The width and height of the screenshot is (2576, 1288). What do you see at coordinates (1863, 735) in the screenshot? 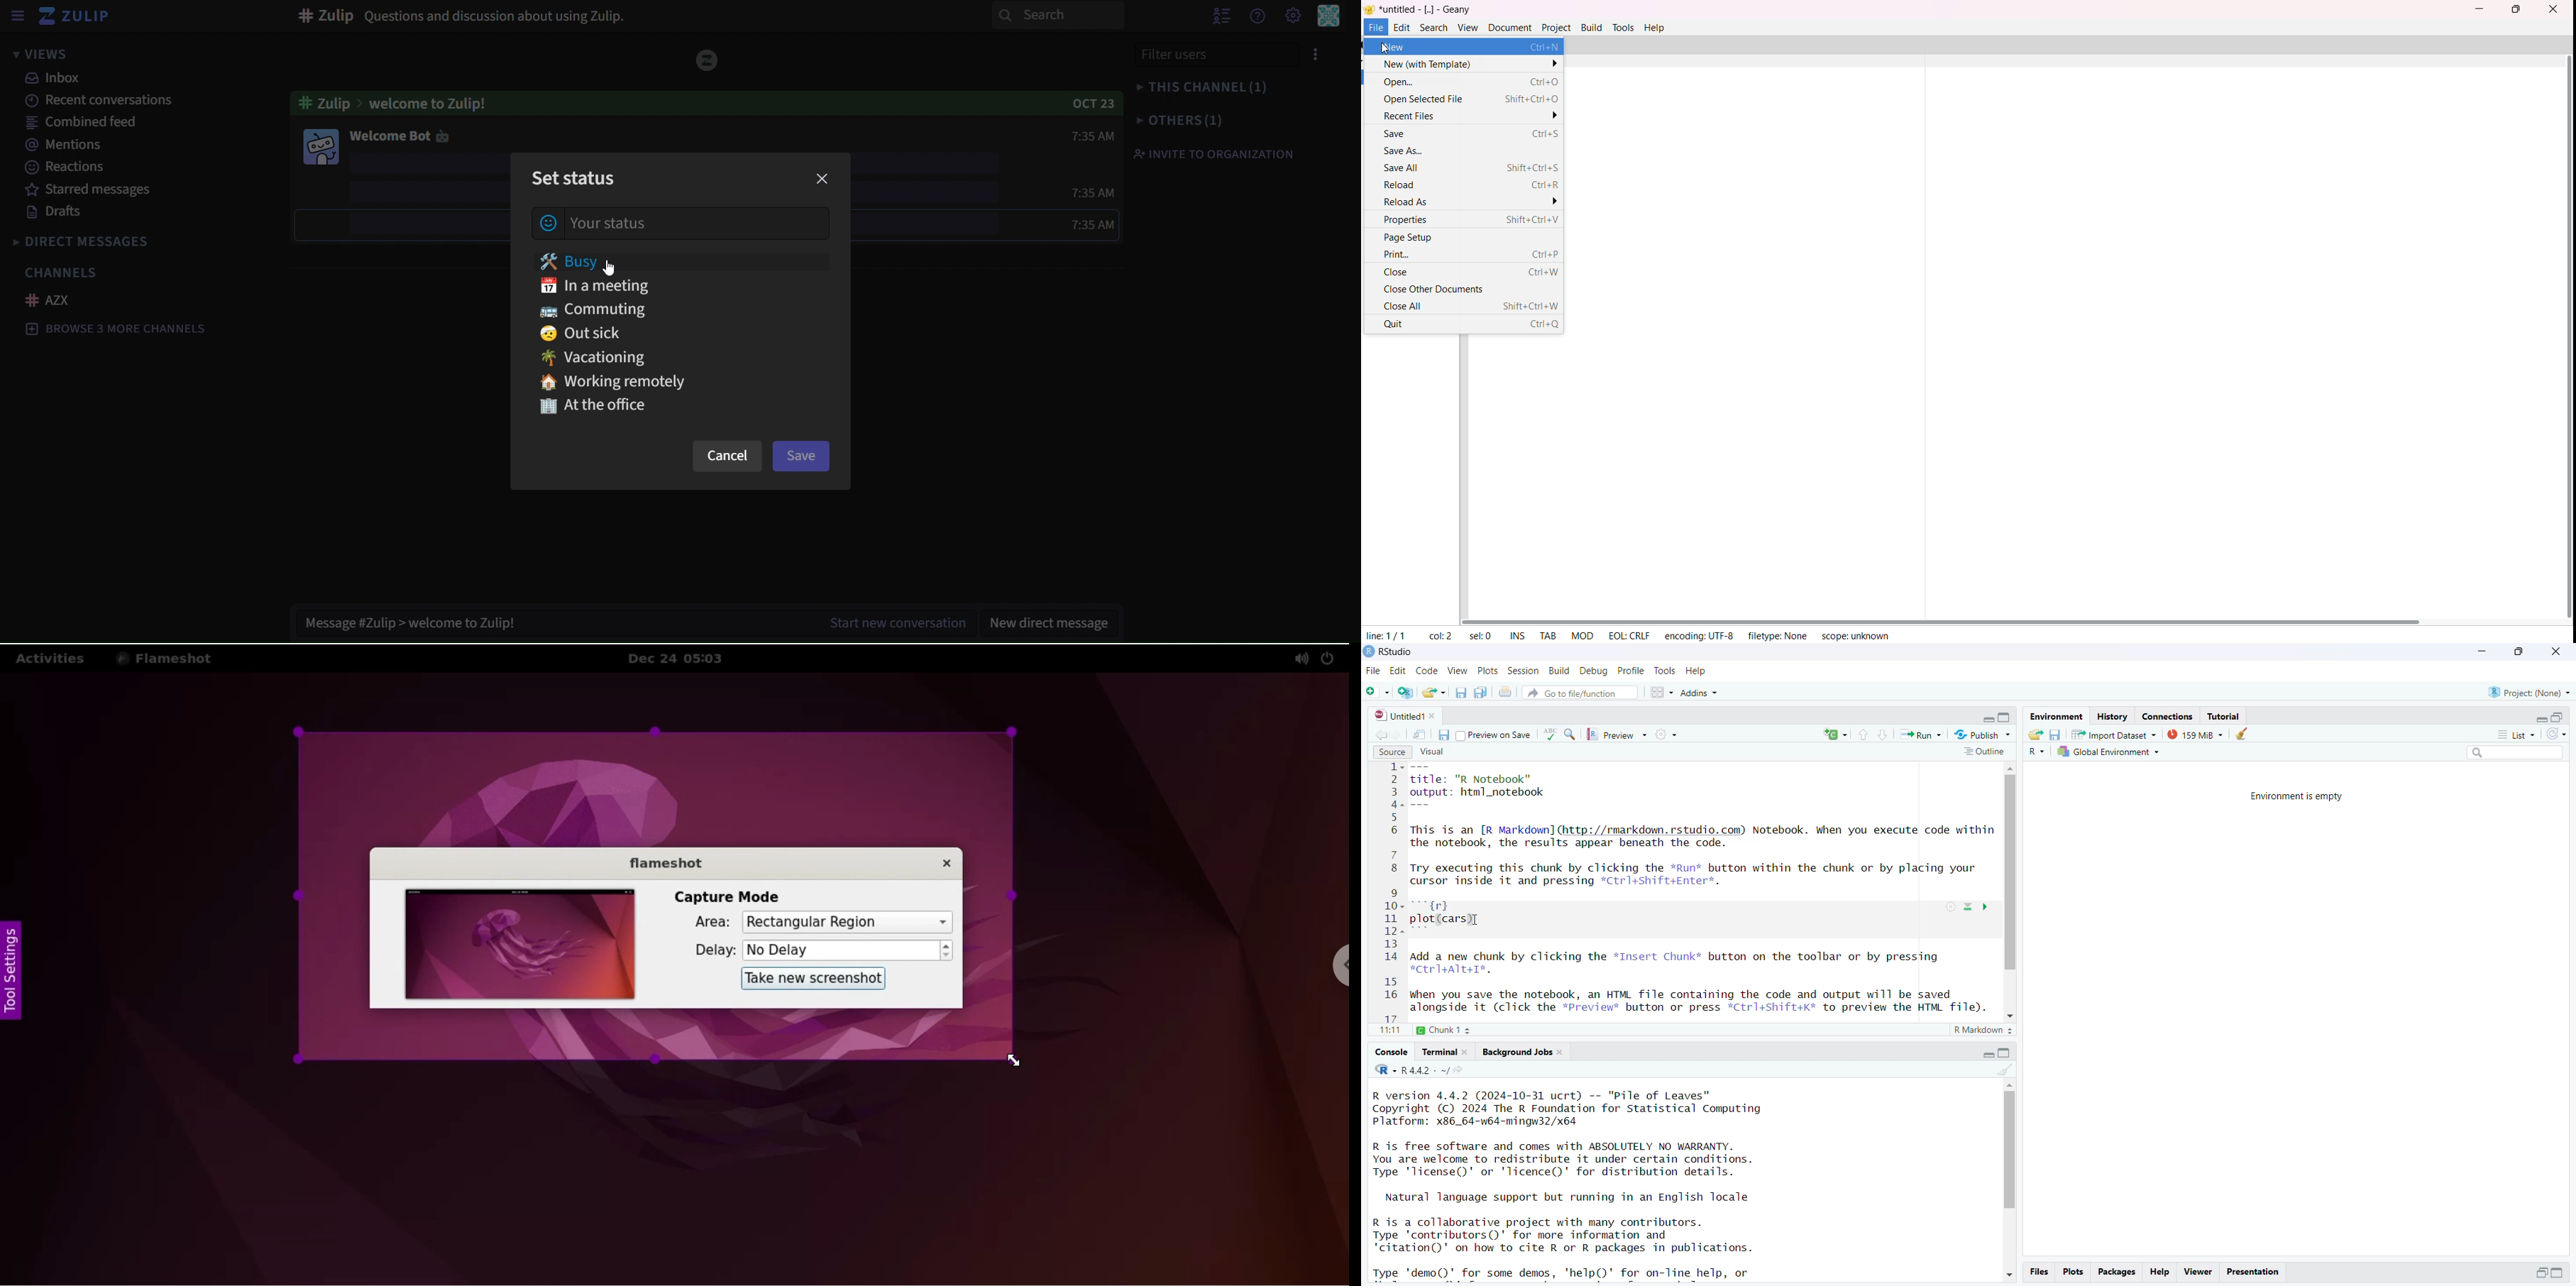
I see `go to previous section` at bounding box center [1863, 735].